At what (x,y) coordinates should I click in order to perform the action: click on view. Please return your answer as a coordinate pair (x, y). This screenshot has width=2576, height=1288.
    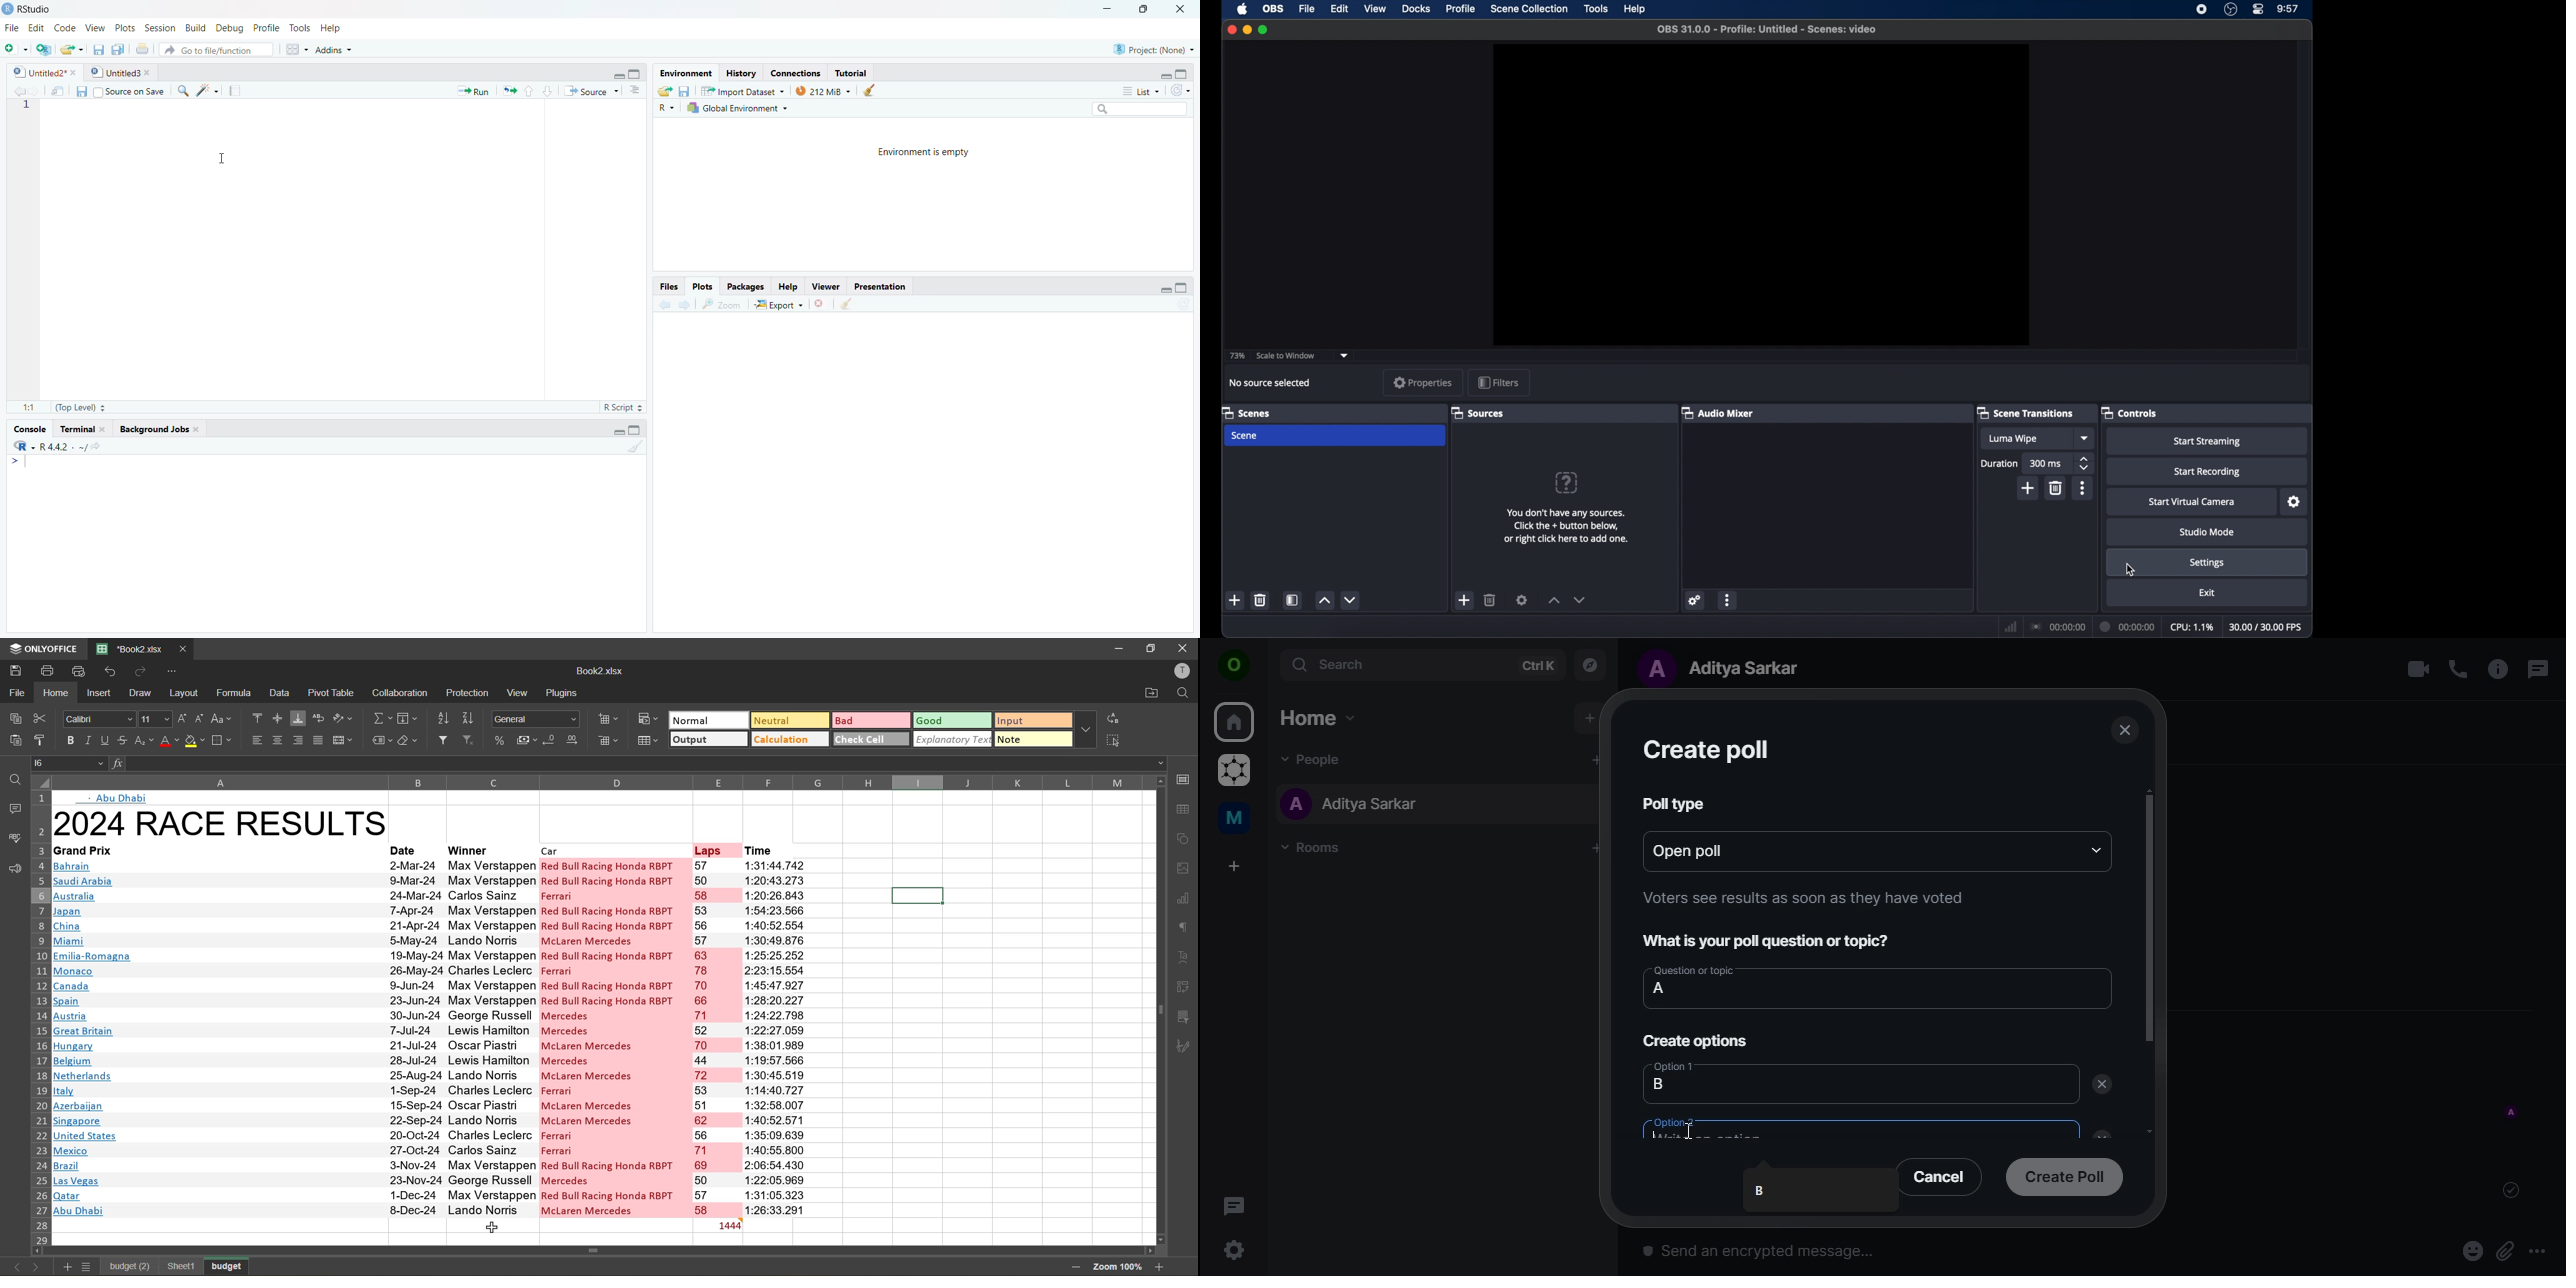
    Looking at the image, I should click on (1375, 9).